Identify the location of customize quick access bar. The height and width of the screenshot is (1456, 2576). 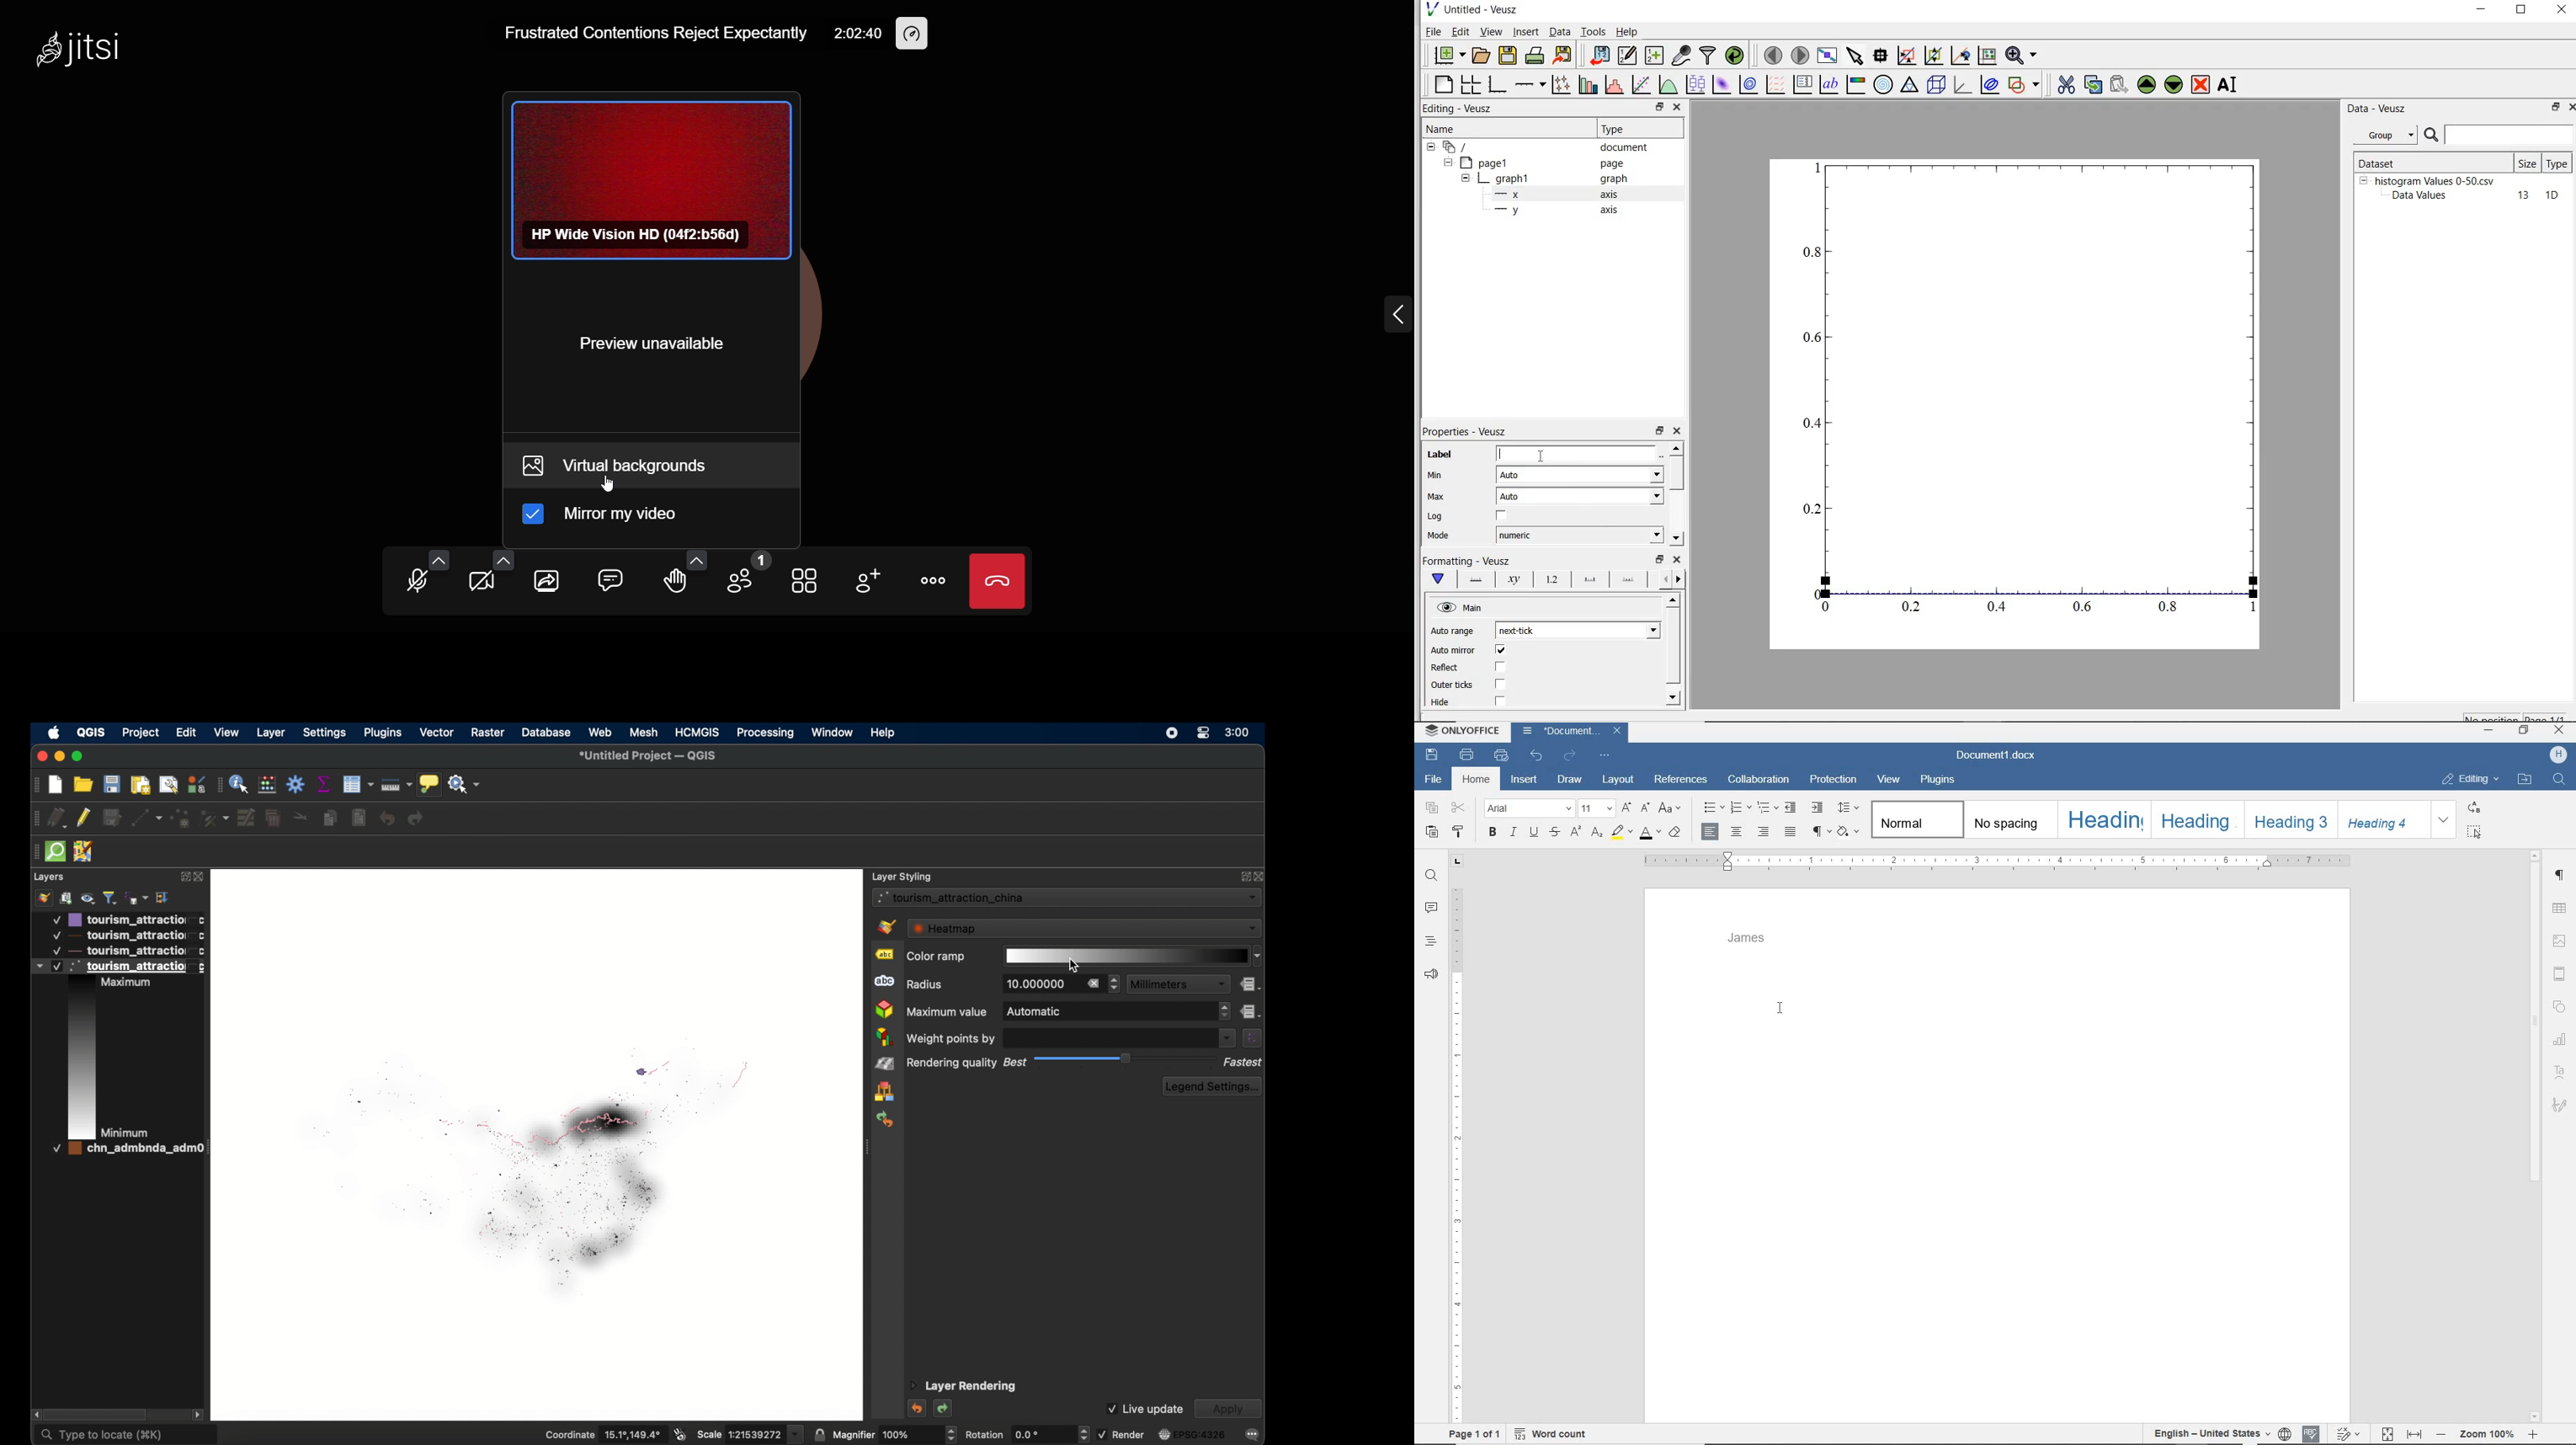
(1606, 755).